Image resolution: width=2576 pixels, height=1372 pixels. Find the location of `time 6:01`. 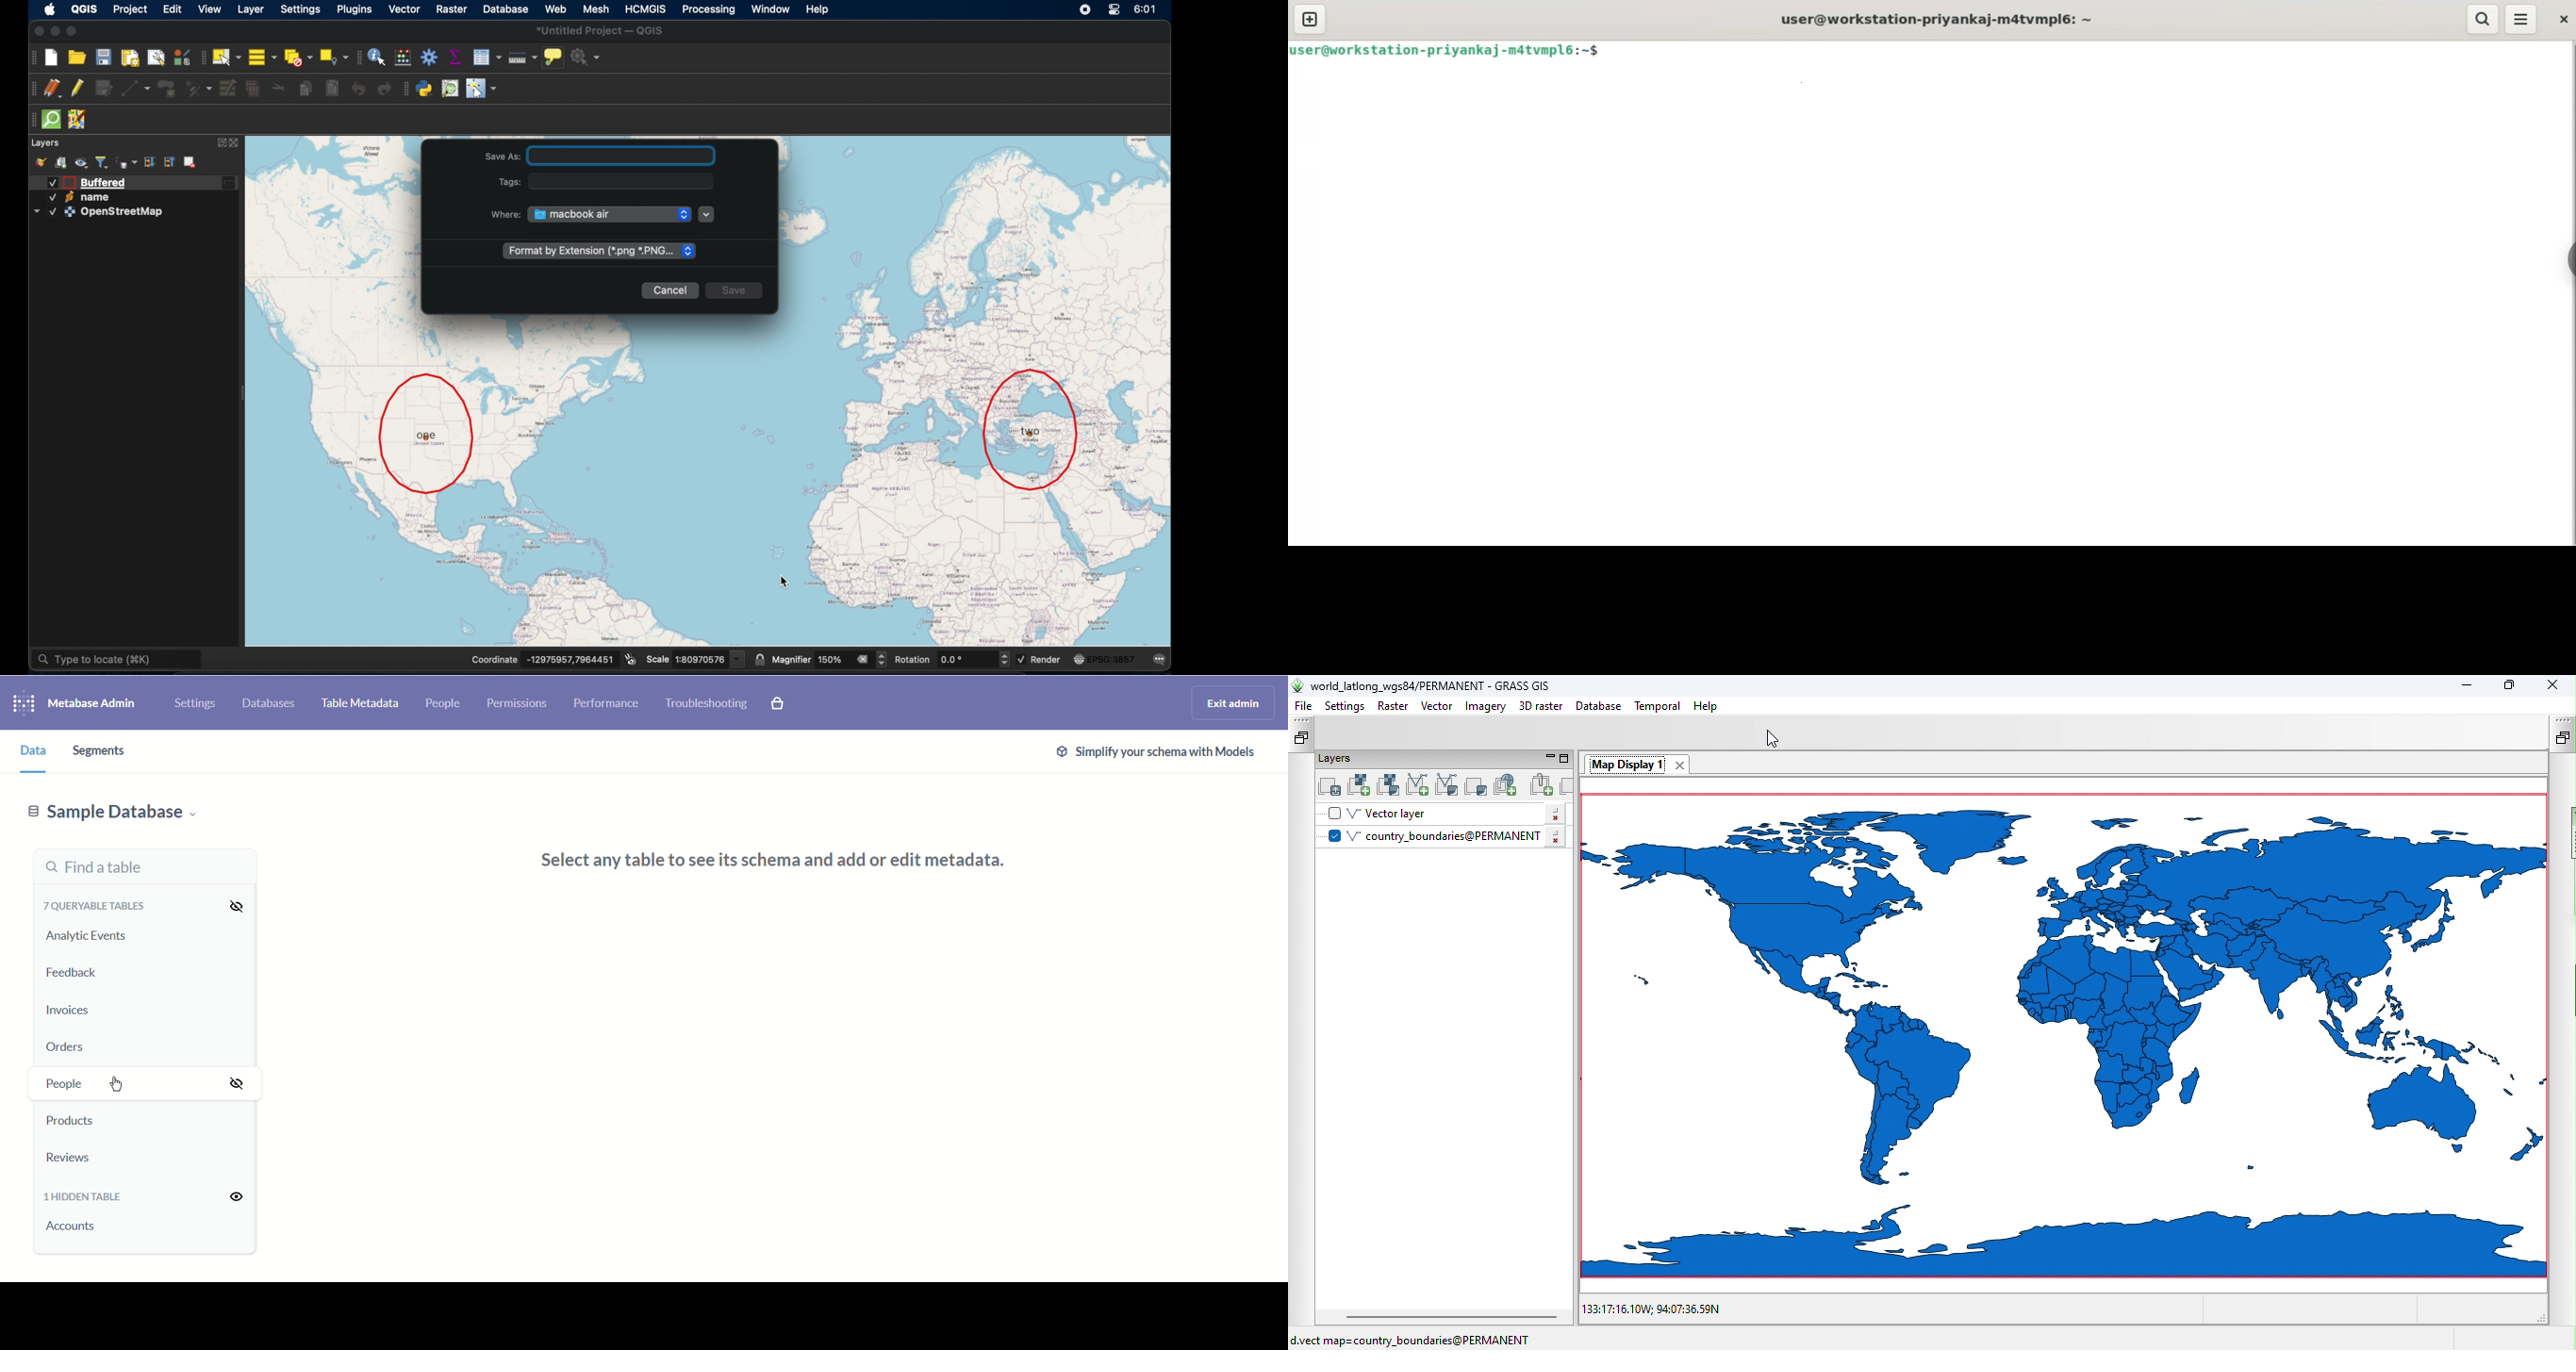

time 6:01 is located at coordinates (1145, 9).